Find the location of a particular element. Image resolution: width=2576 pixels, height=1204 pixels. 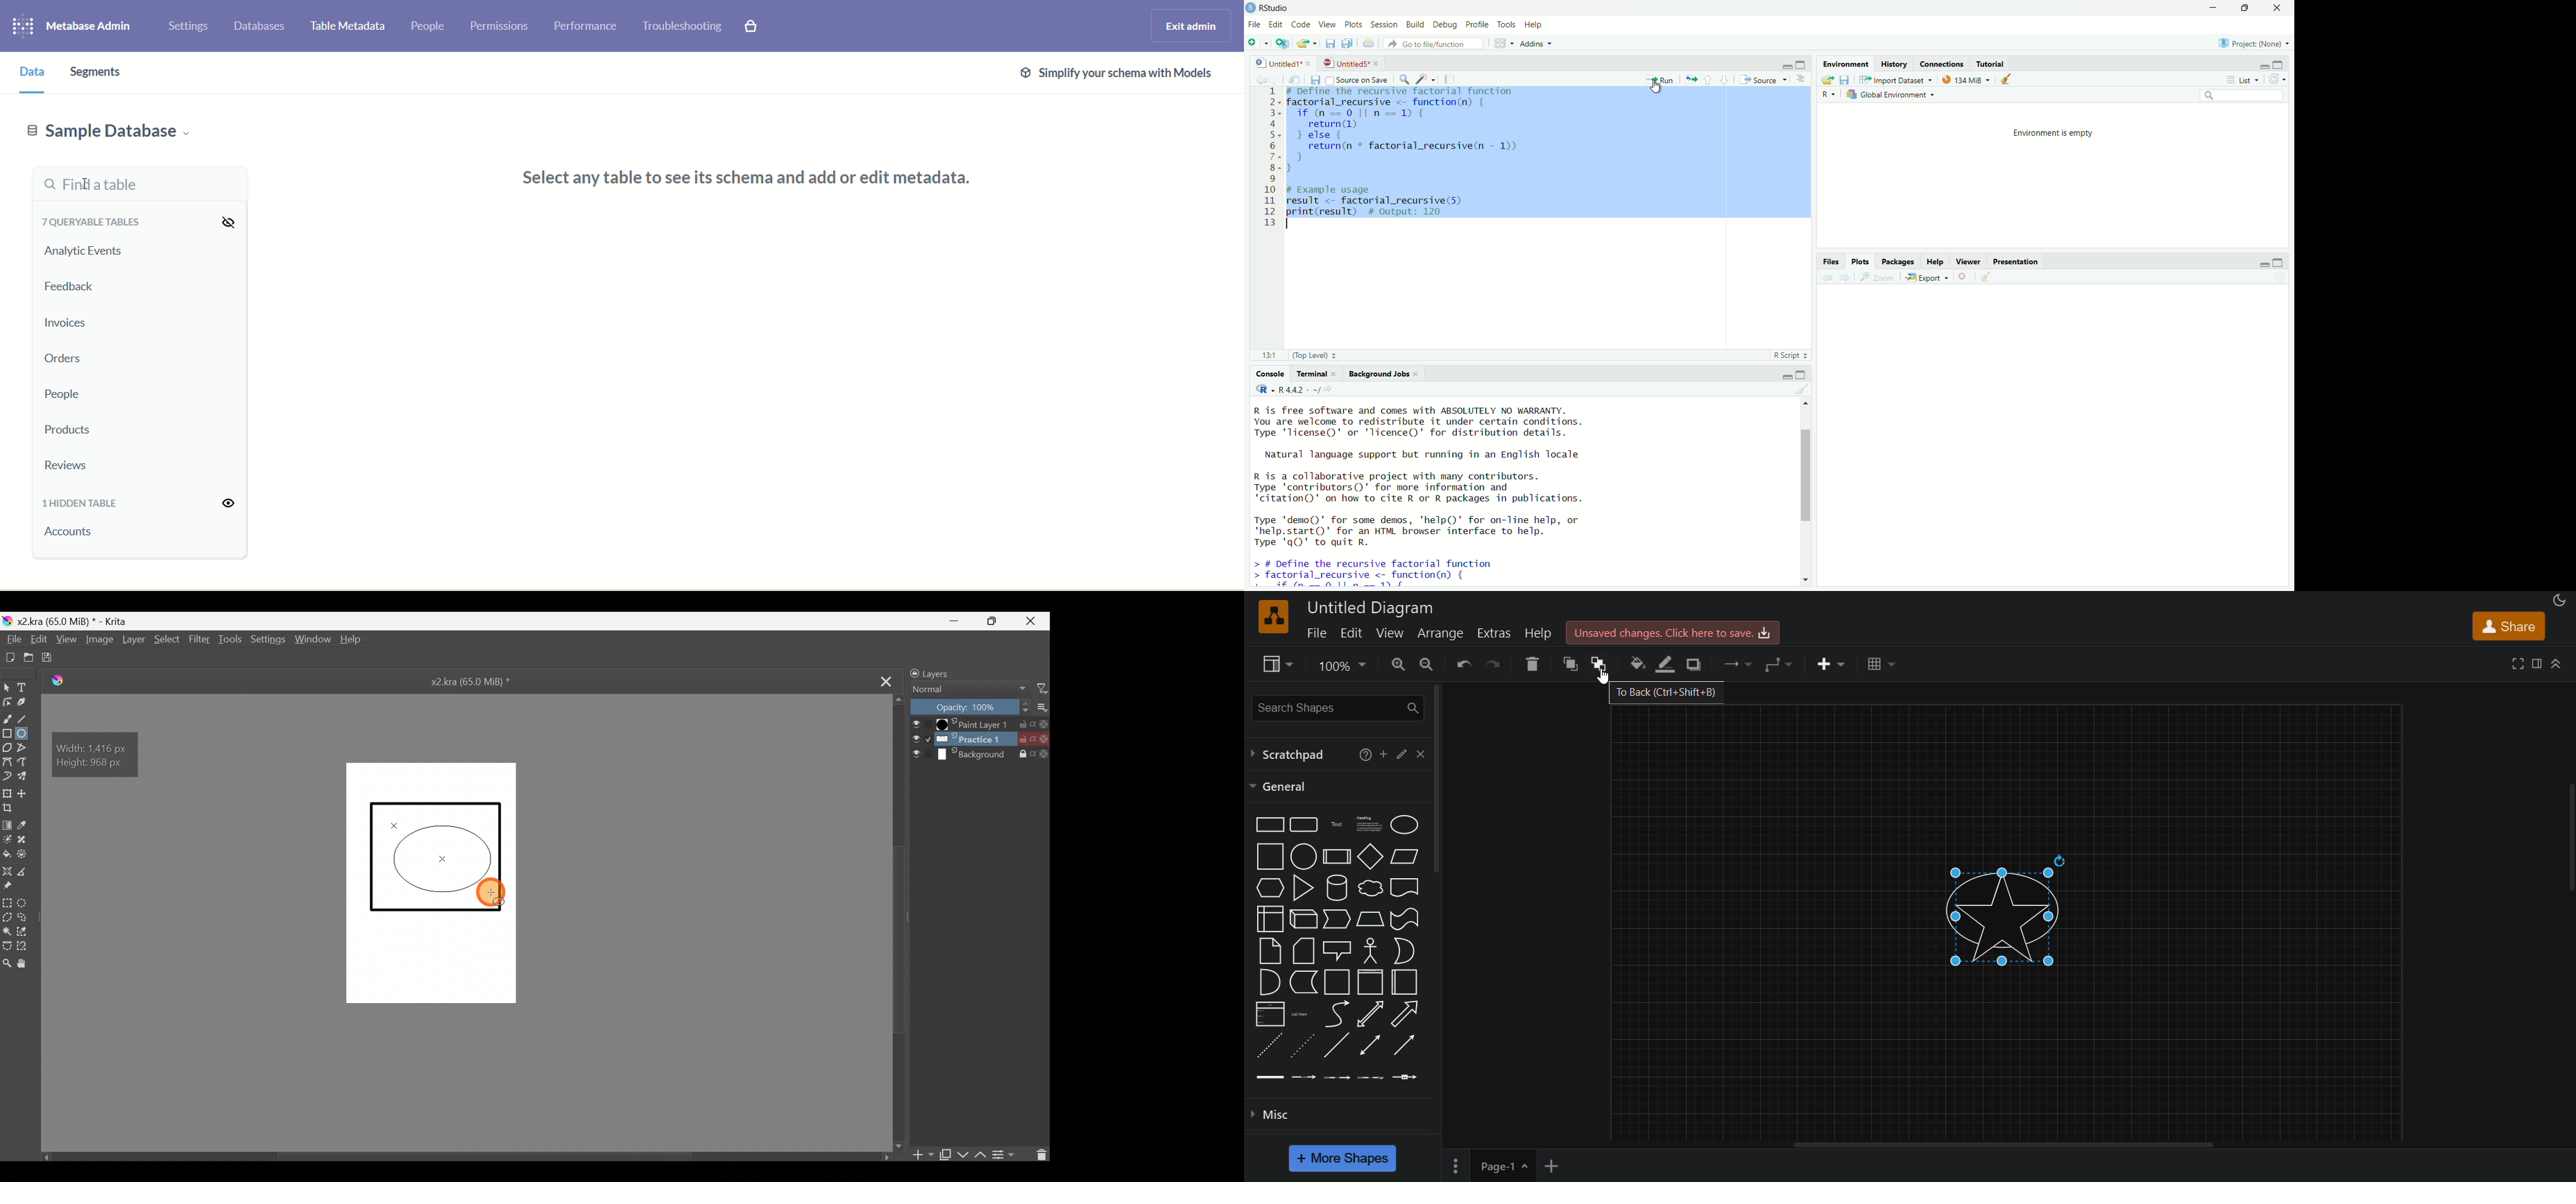

bidirectional linr is located at coordinates (1370, 1045).